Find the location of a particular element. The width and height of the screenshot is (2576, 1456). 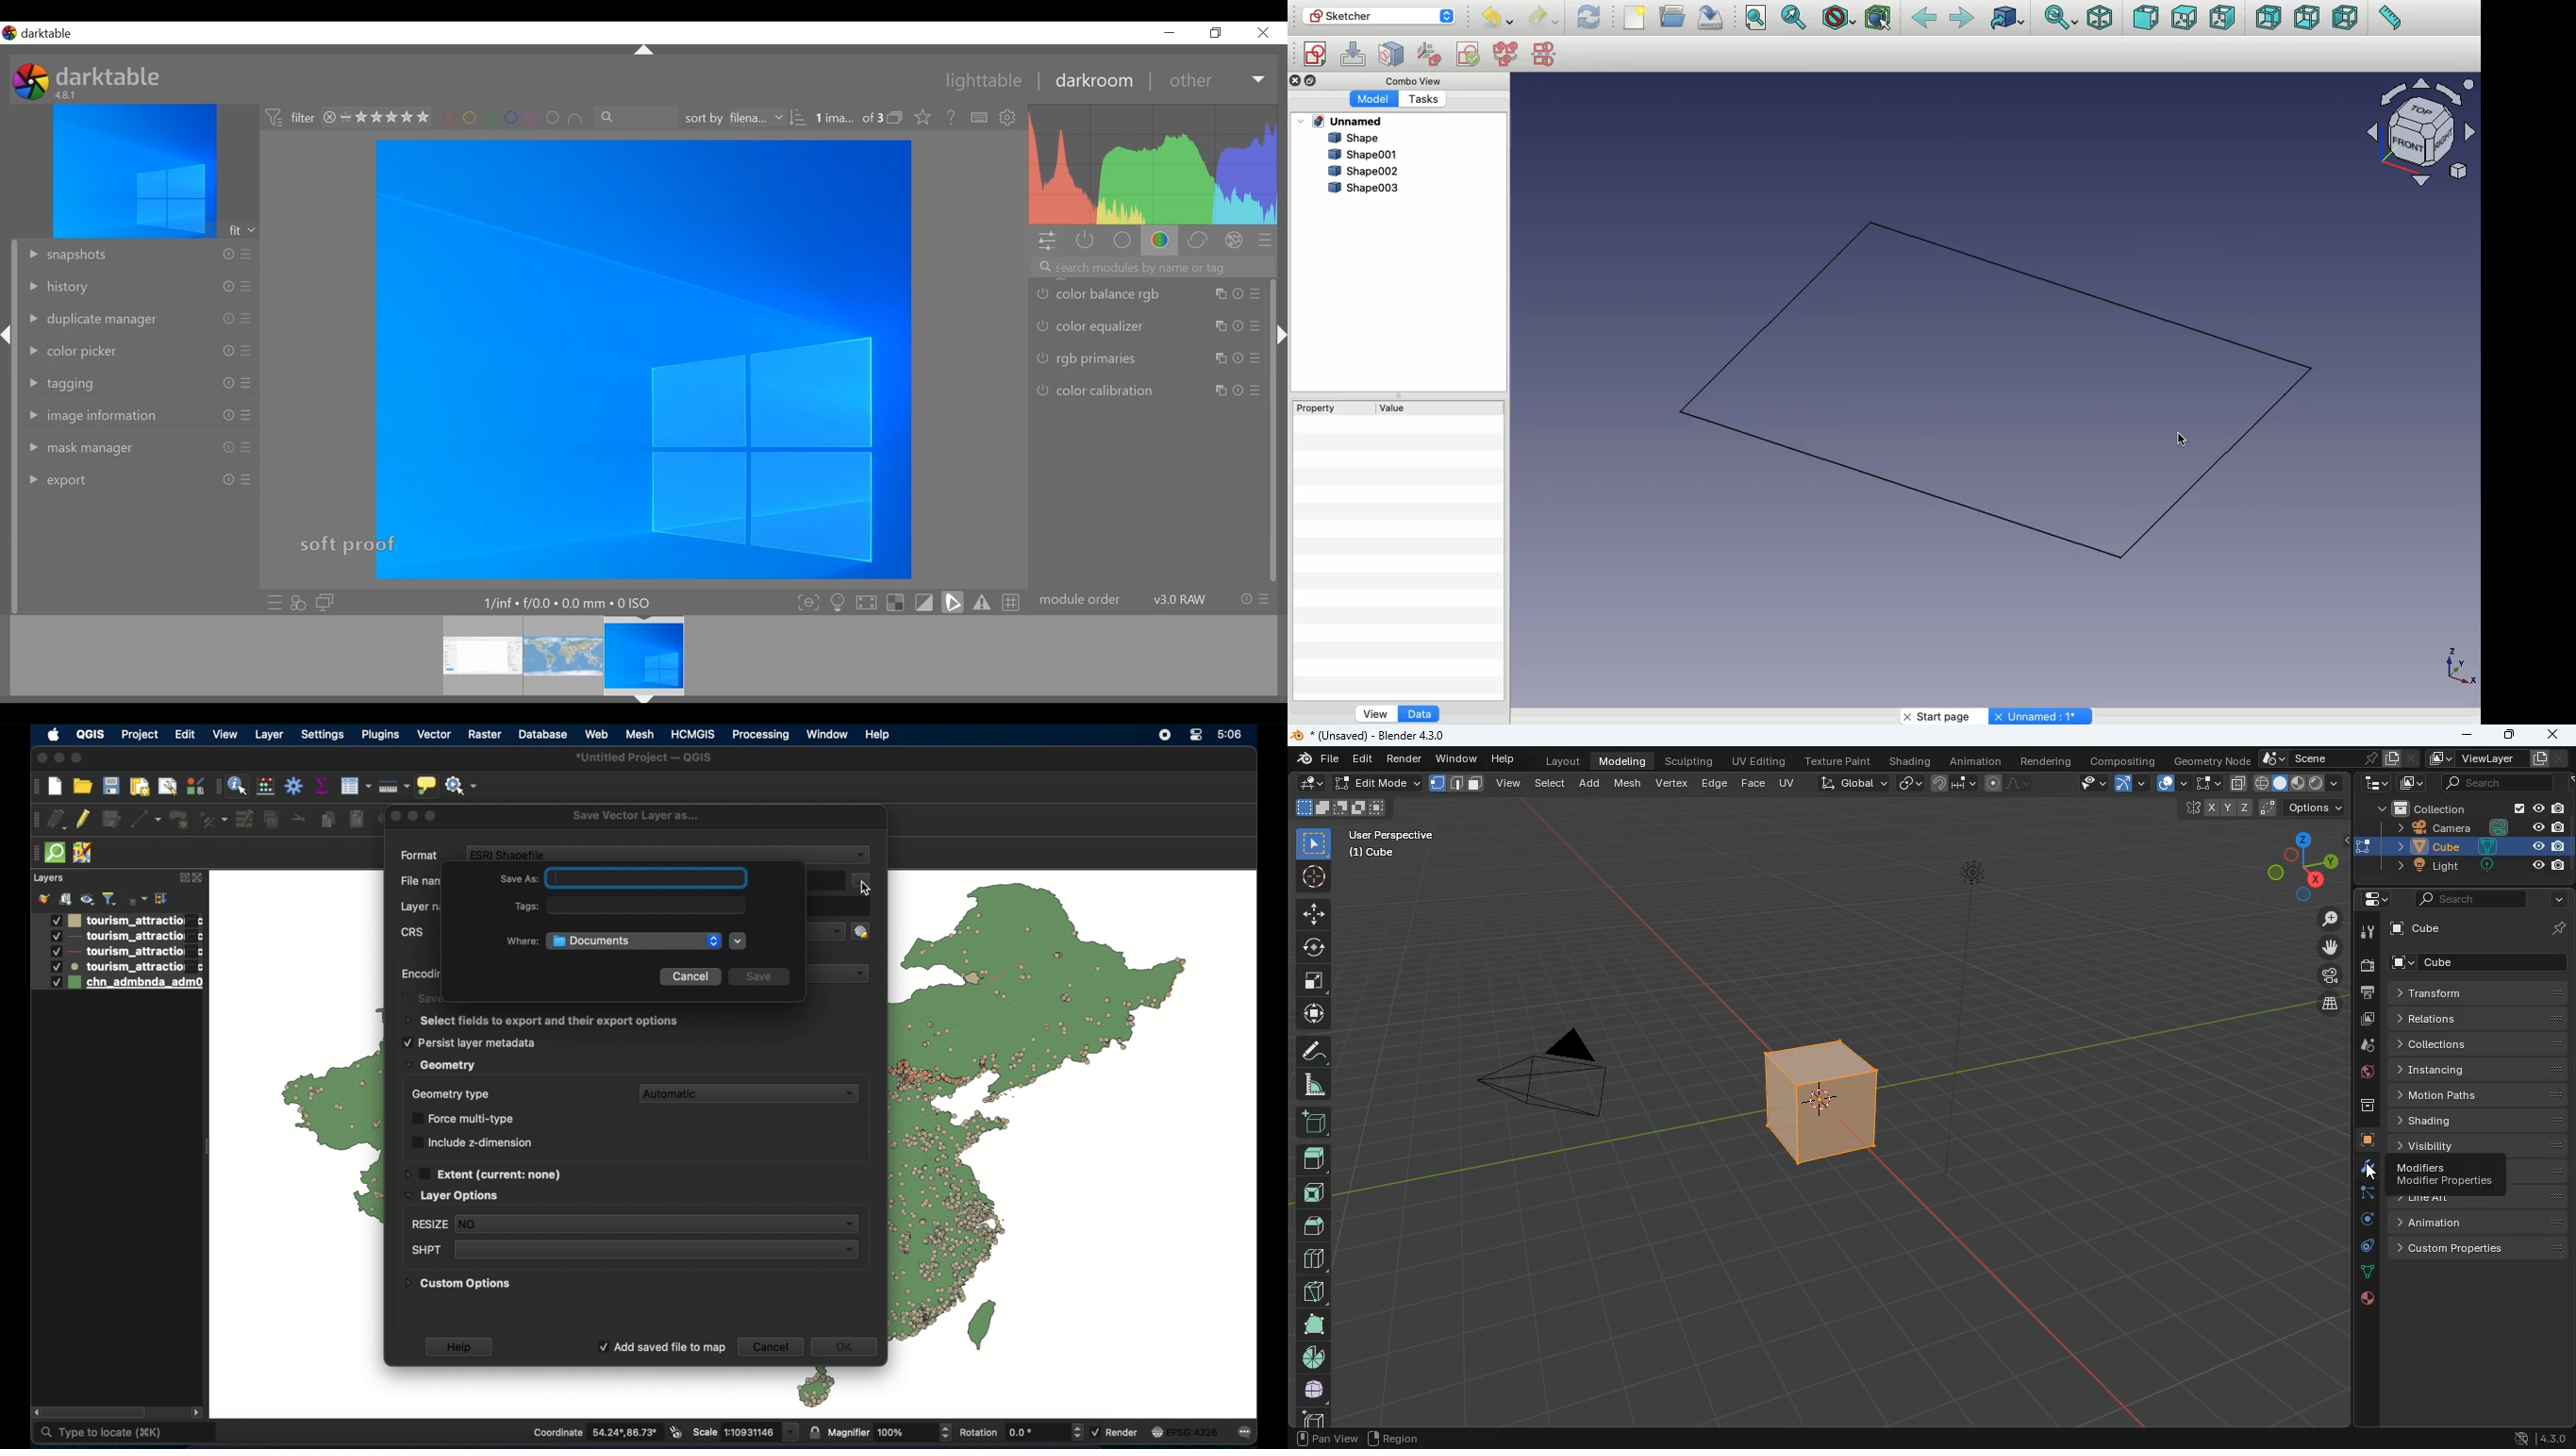

maximize is located at coordinates (80, 757).